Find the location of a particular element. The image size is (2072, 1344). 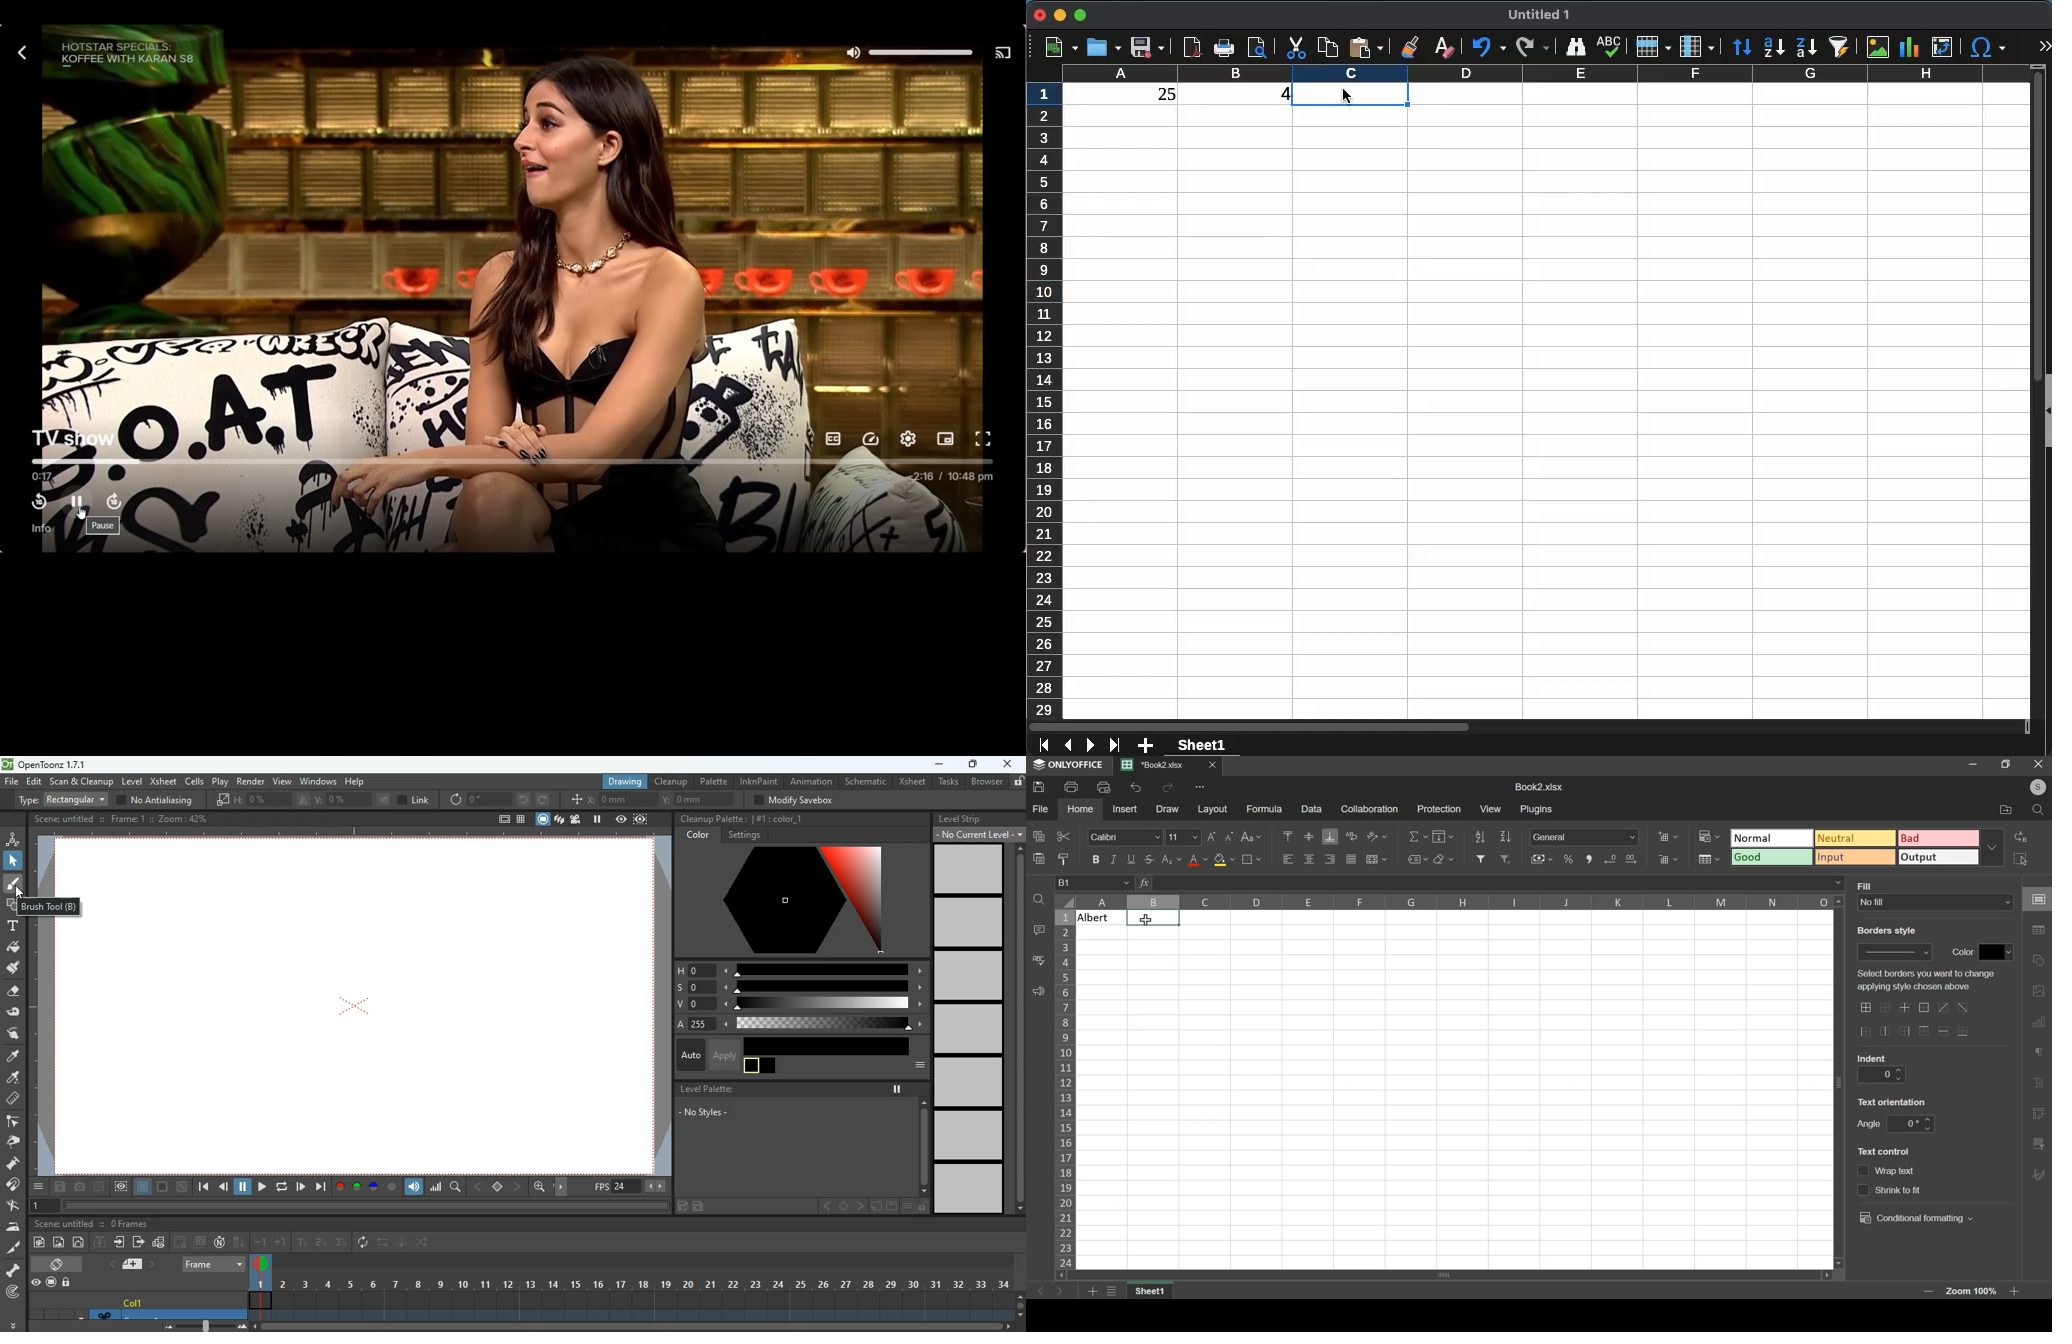

file is located at coordinates (1040, 808).